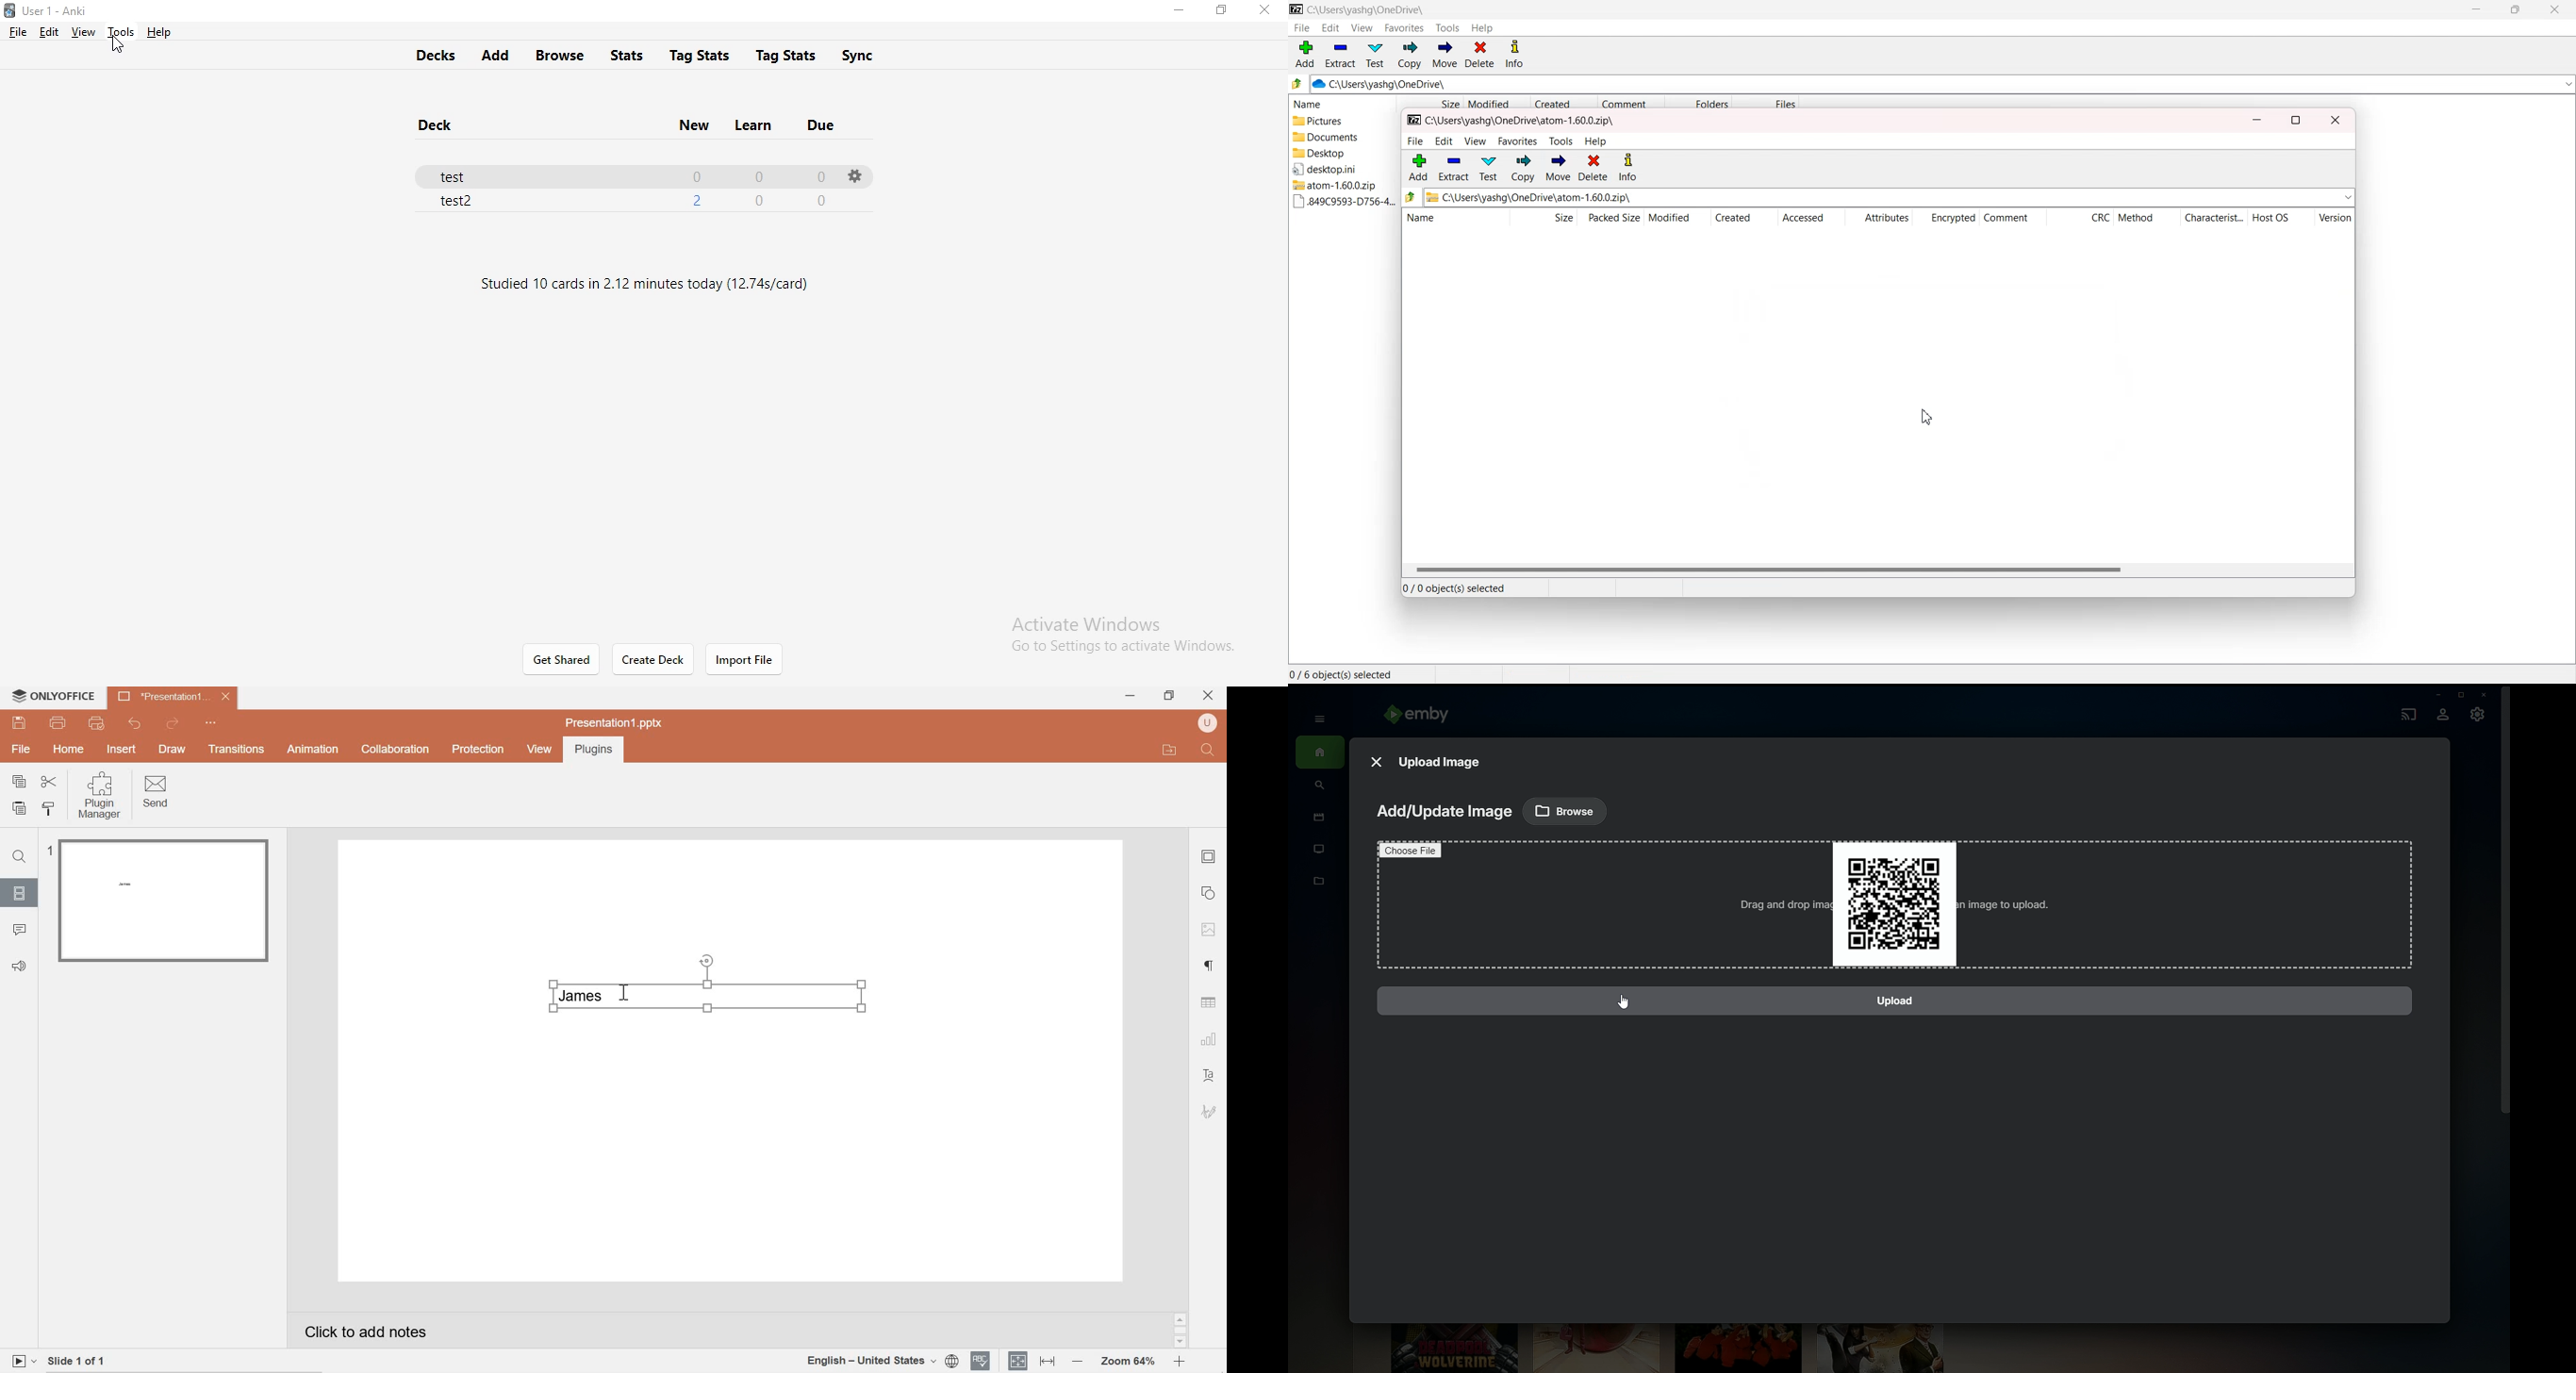 Image resolution: width=2576 pixels, height=1400 pixels. I want to click on test, so click(622, 174).